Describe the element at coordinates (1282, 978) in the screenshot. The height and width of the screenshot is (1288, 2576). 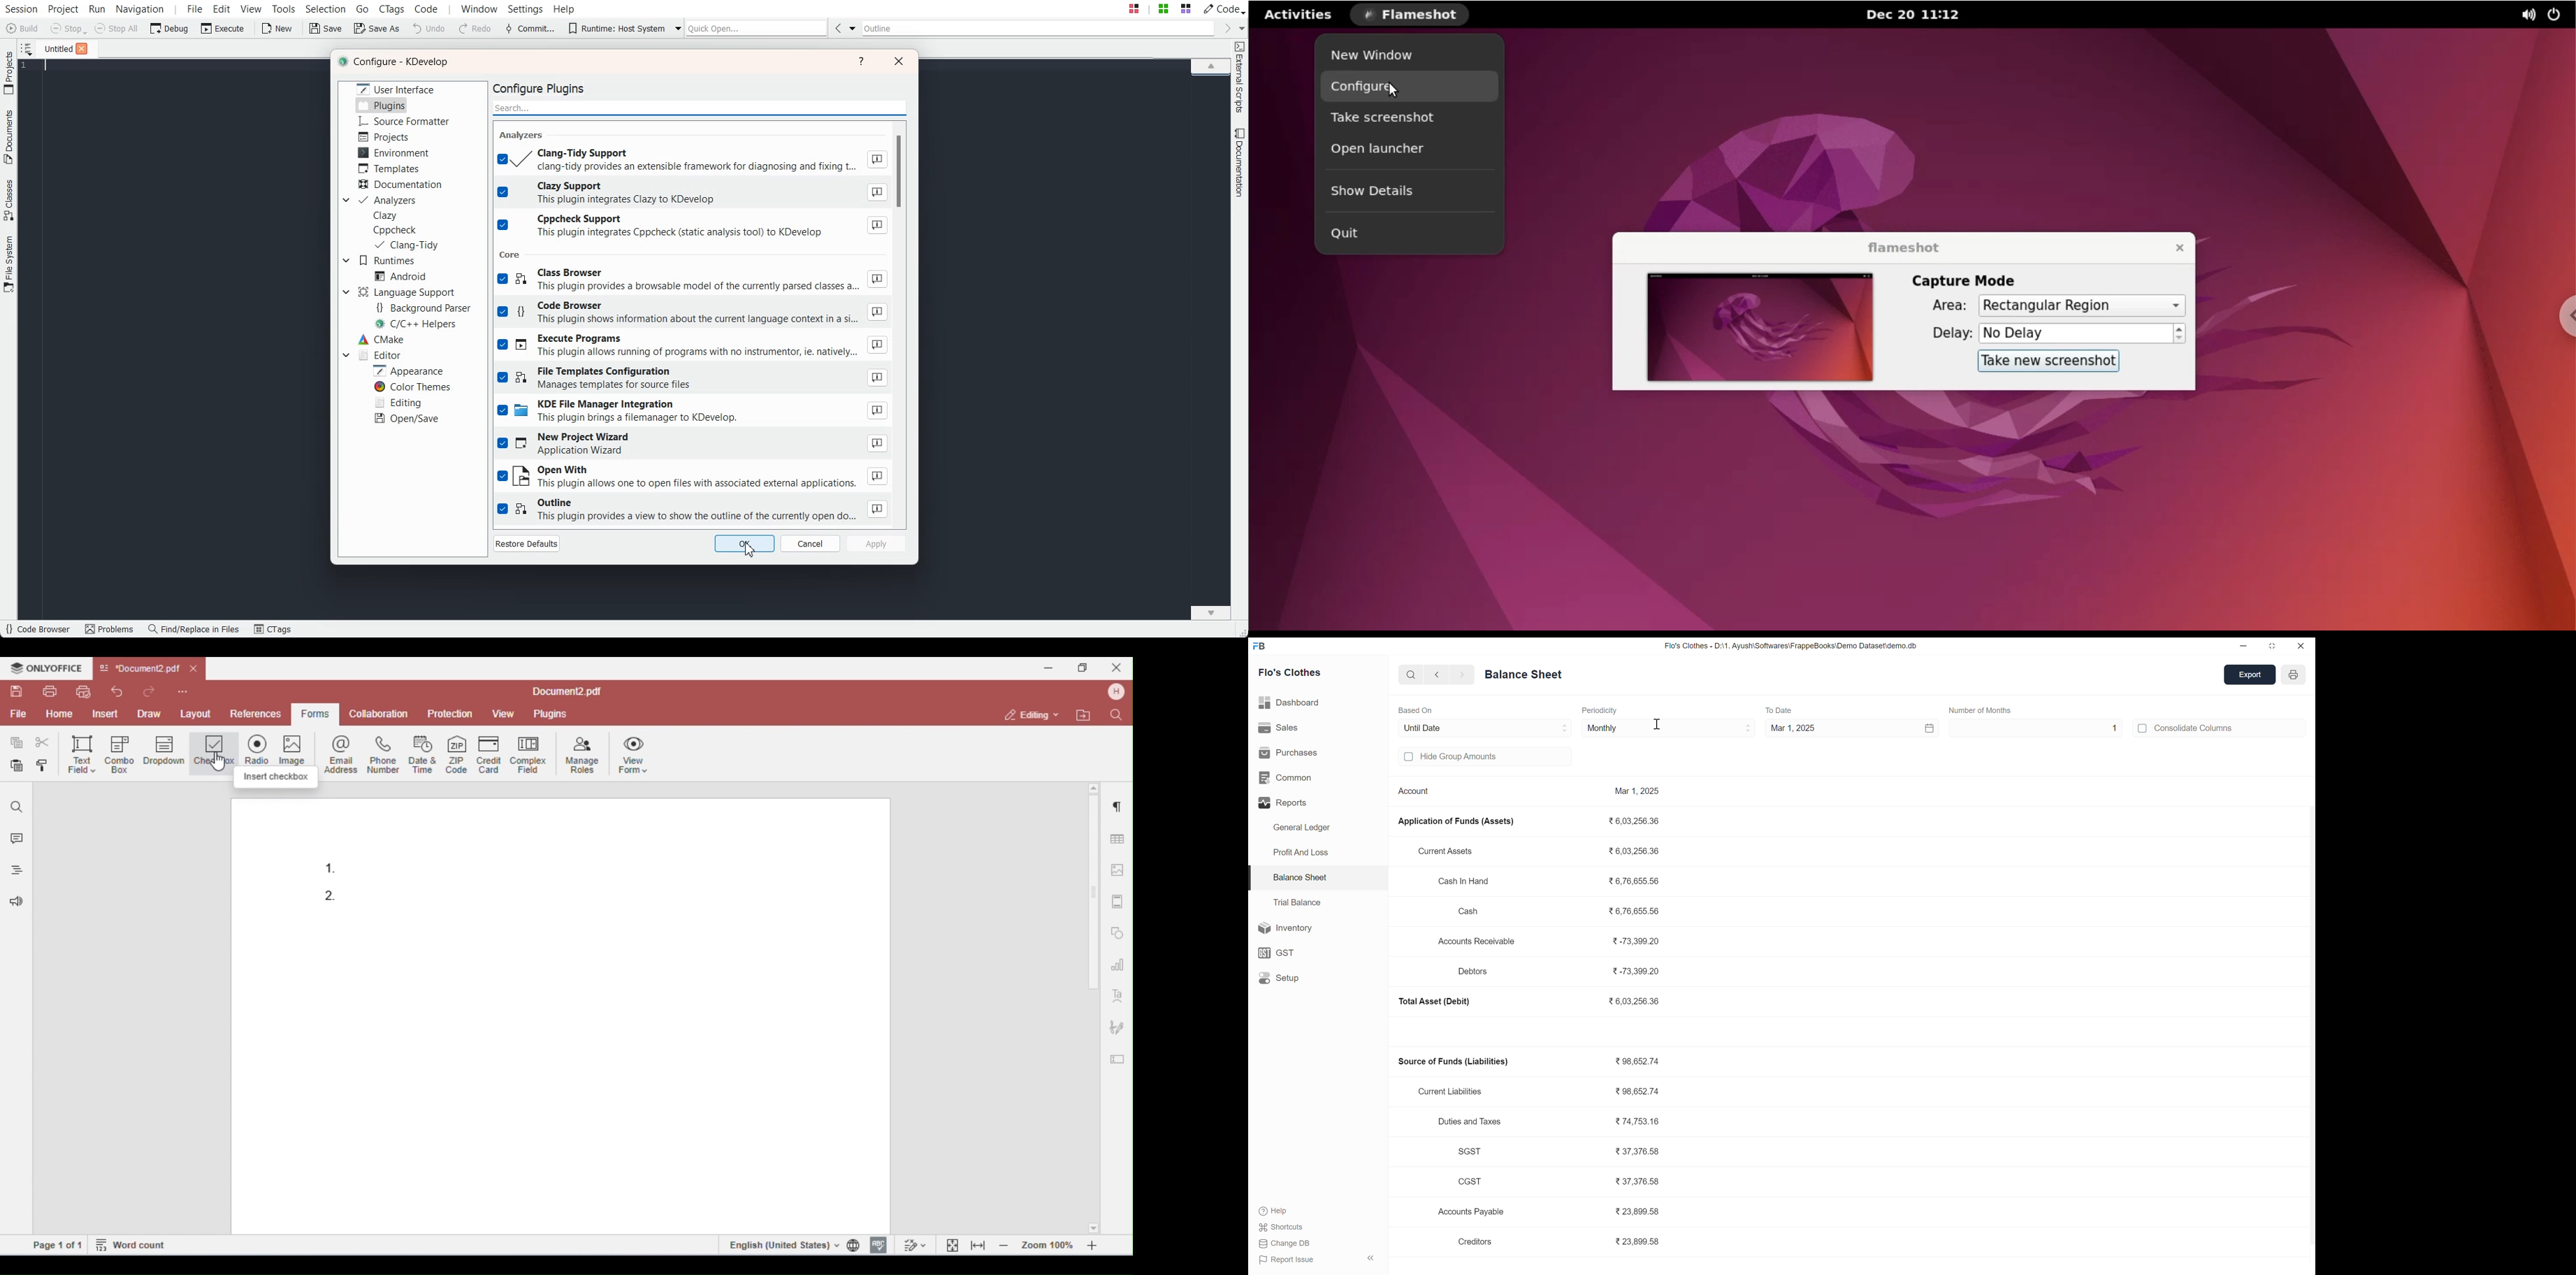
I see `Setup` at that location.